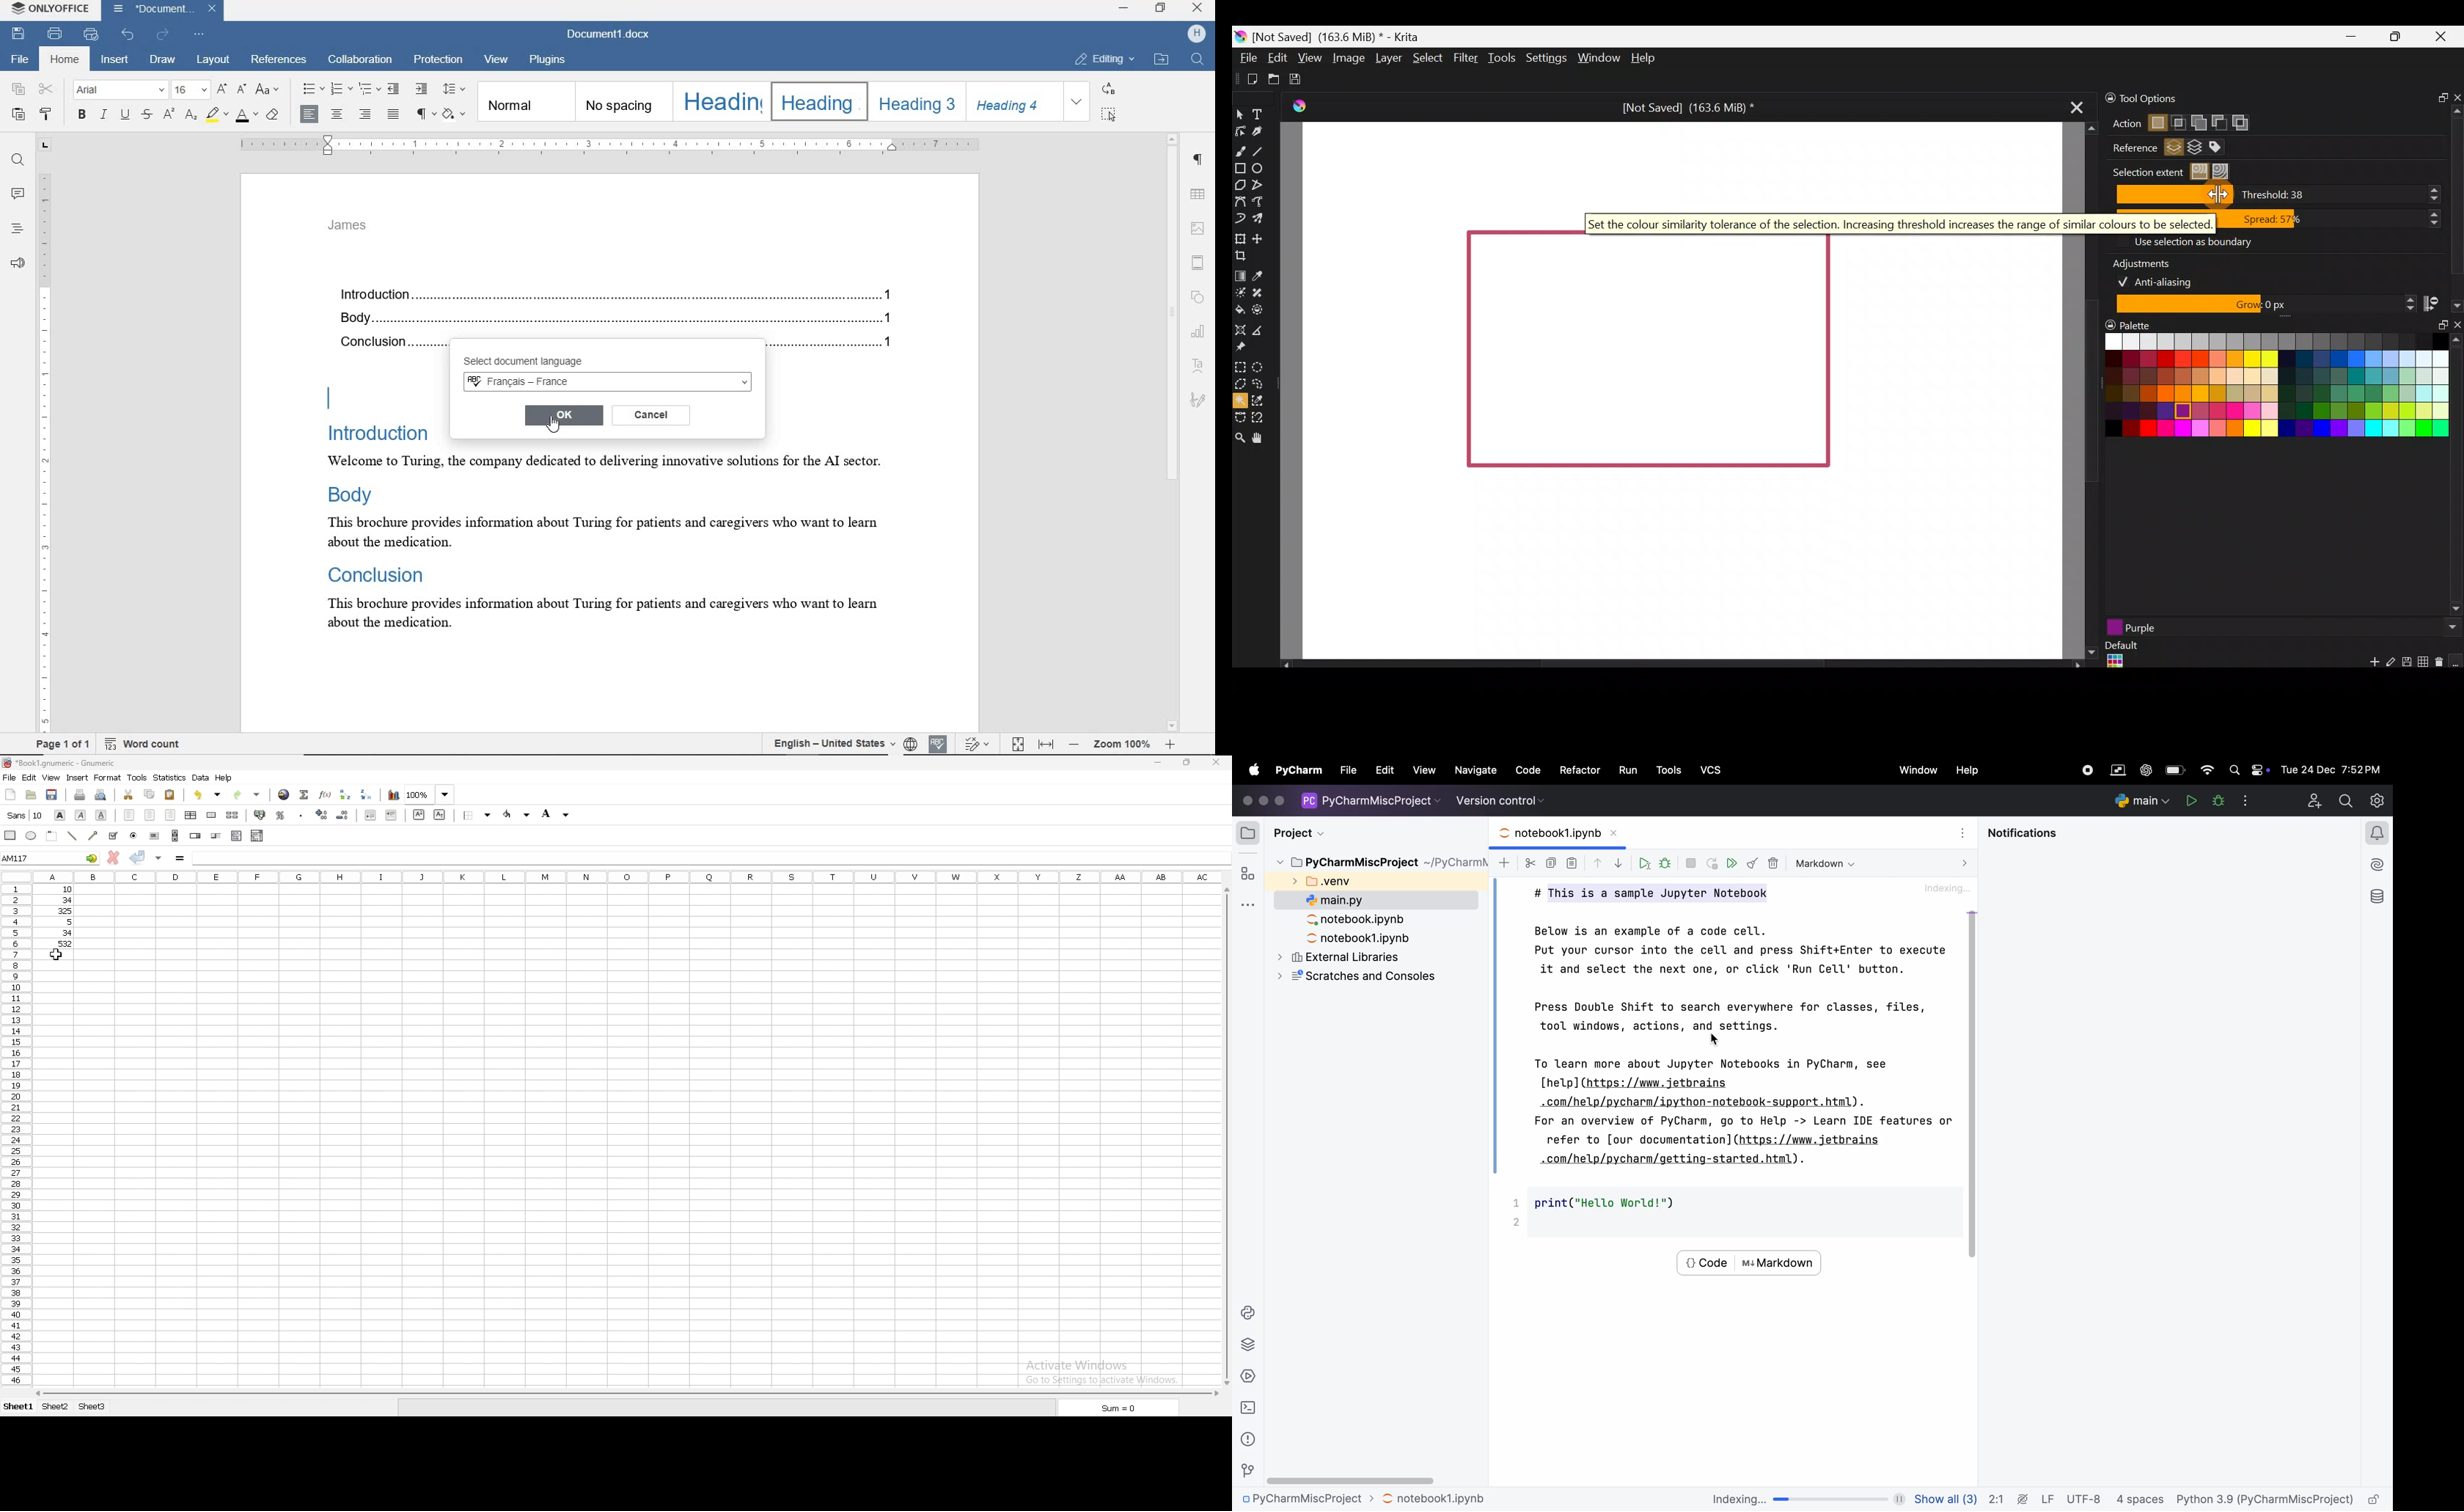 The image size is (2464, 1512). I want to click on redo, so click(248, 795).